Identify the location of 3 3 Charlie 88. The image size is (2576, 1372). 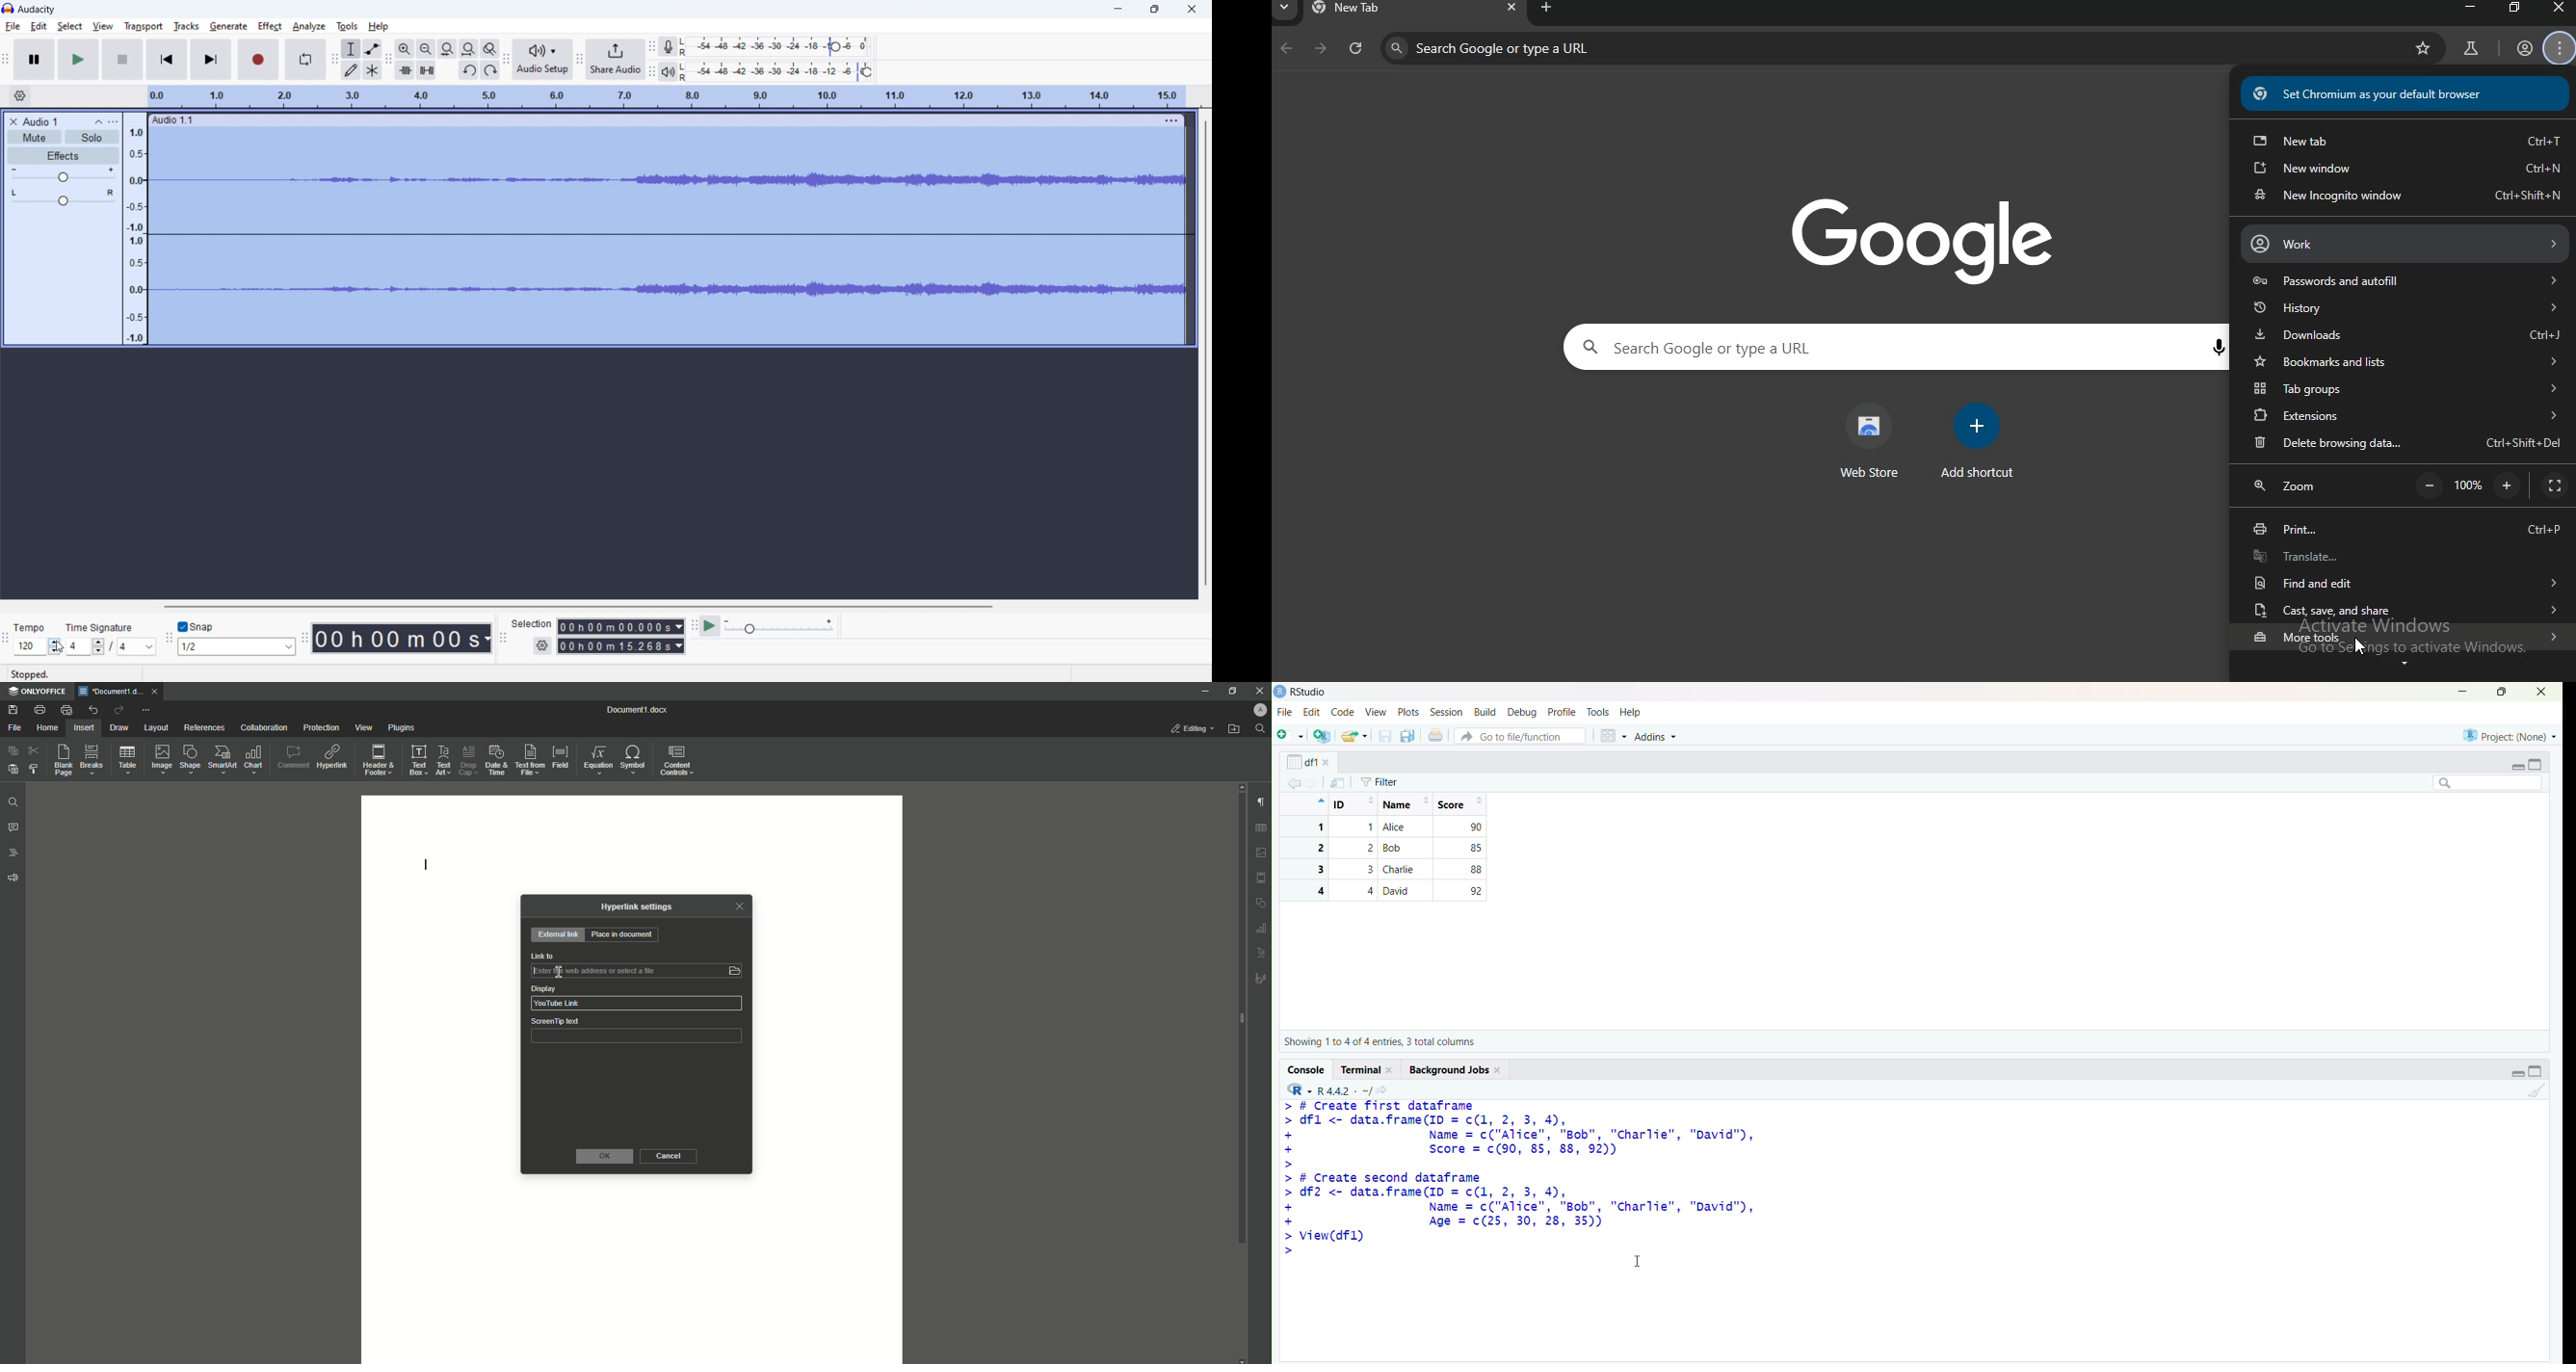
(1387, 869).